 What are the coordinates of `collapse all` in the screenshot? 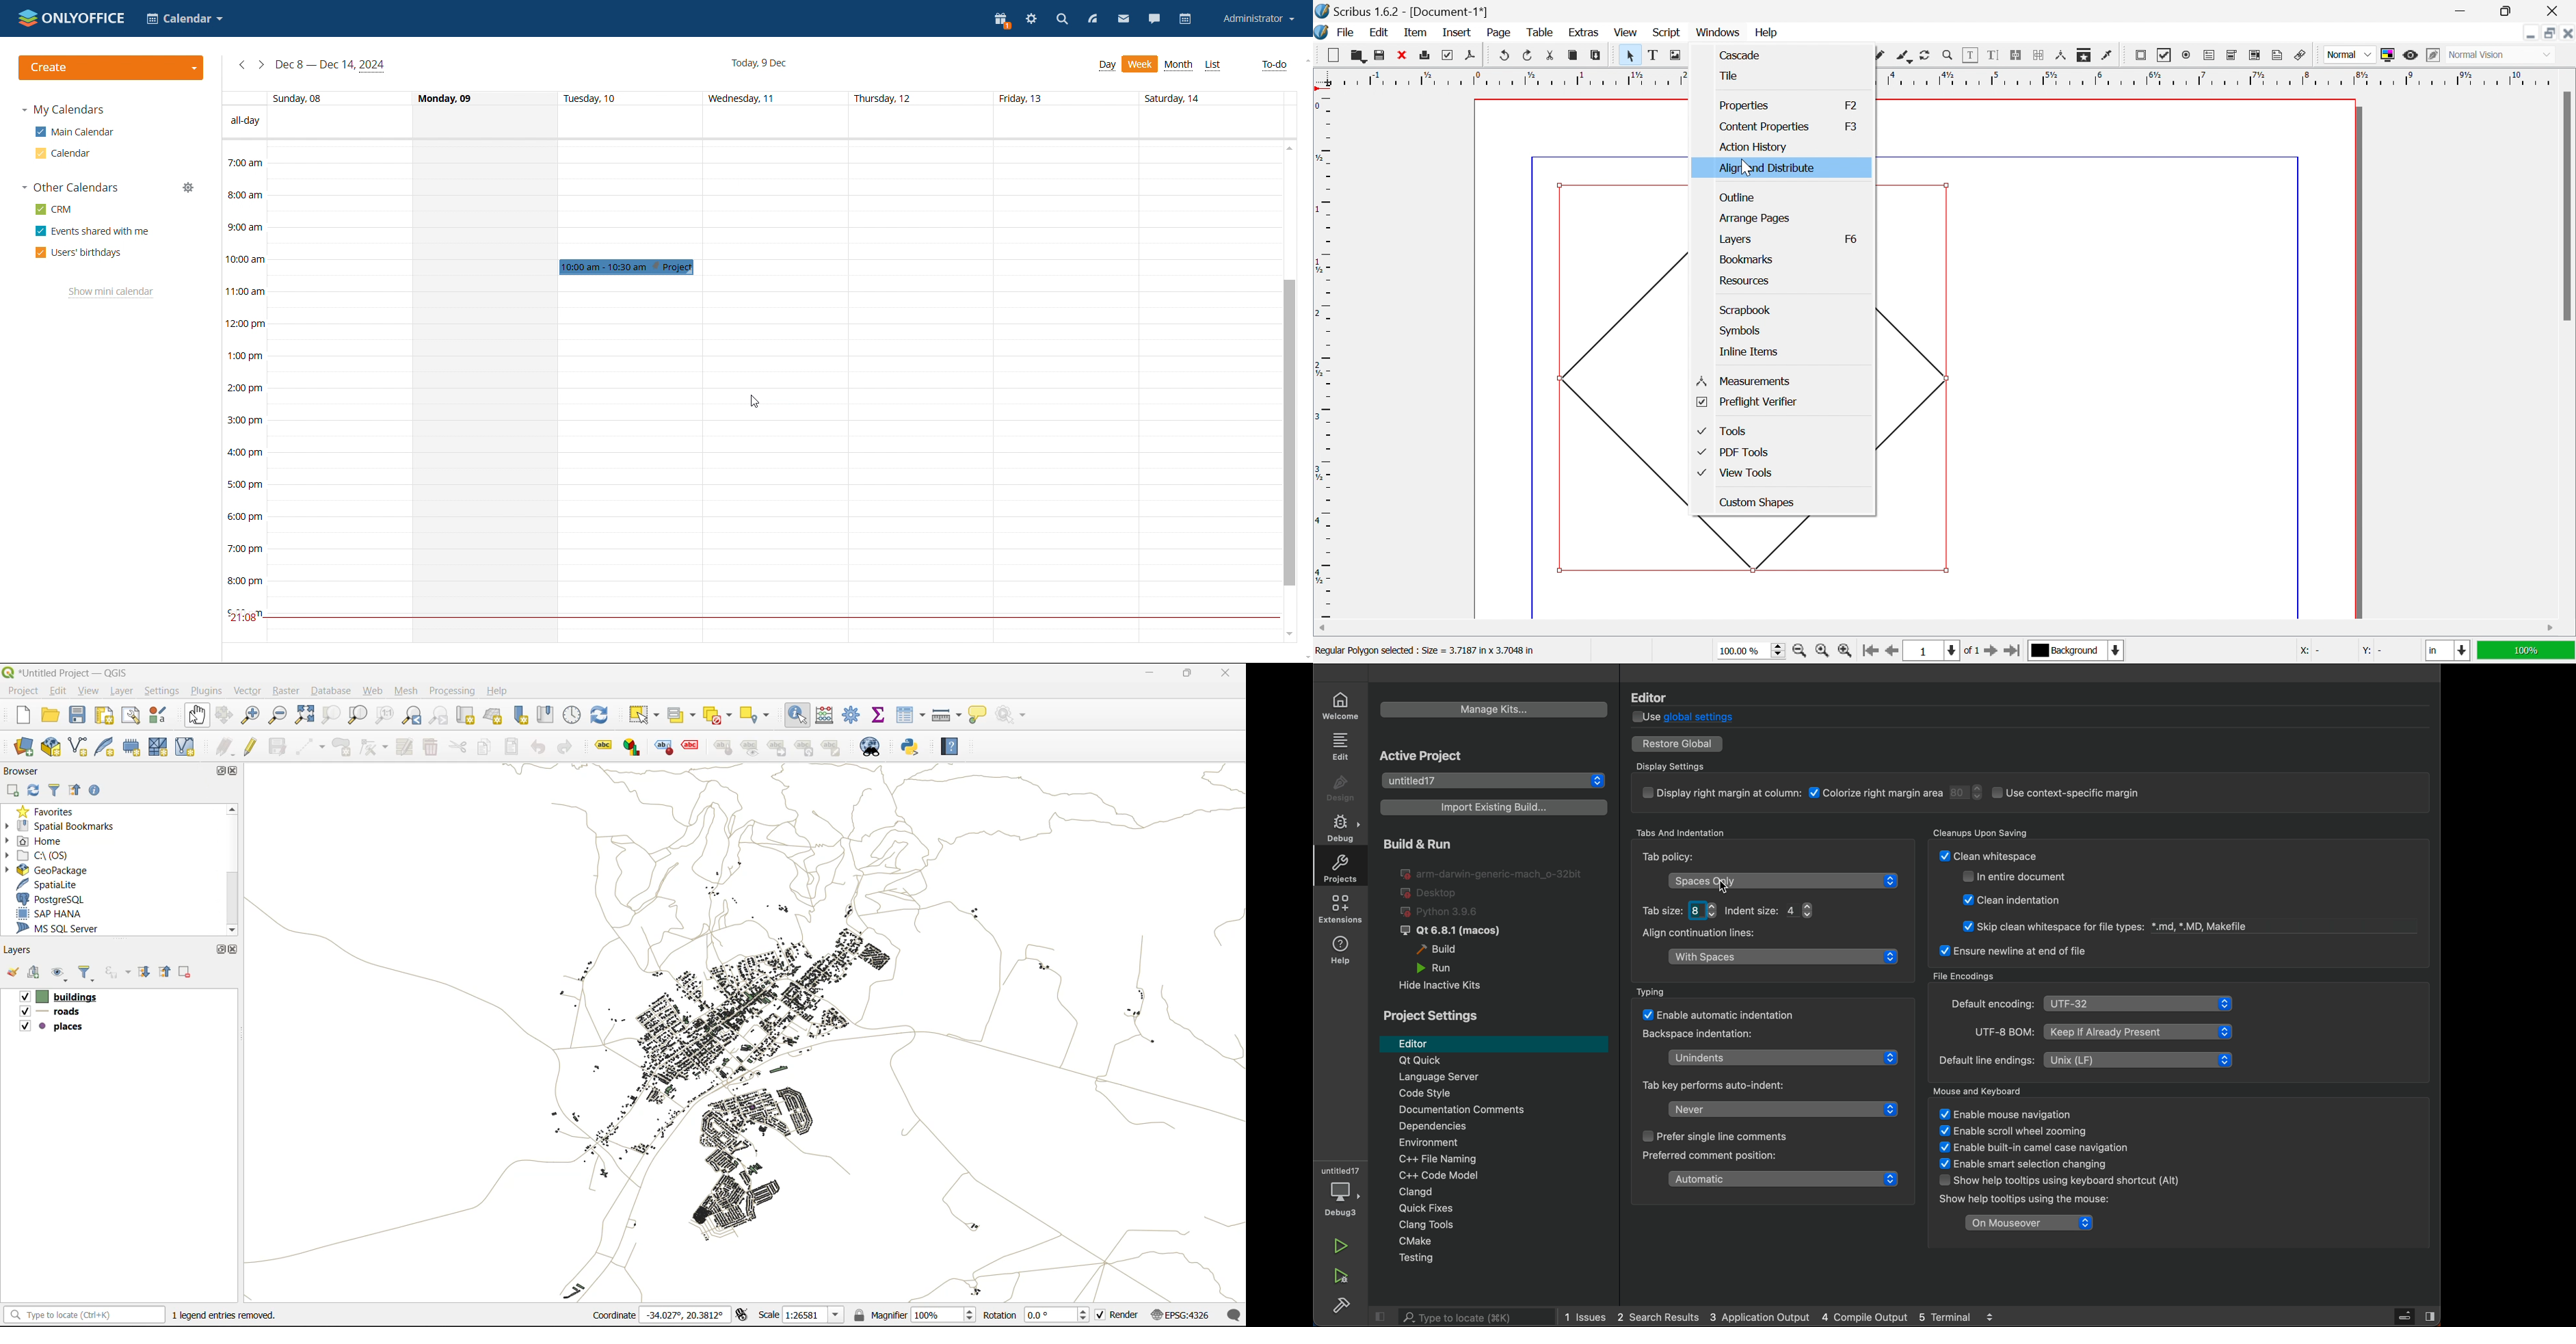 It's located at (167, 972).